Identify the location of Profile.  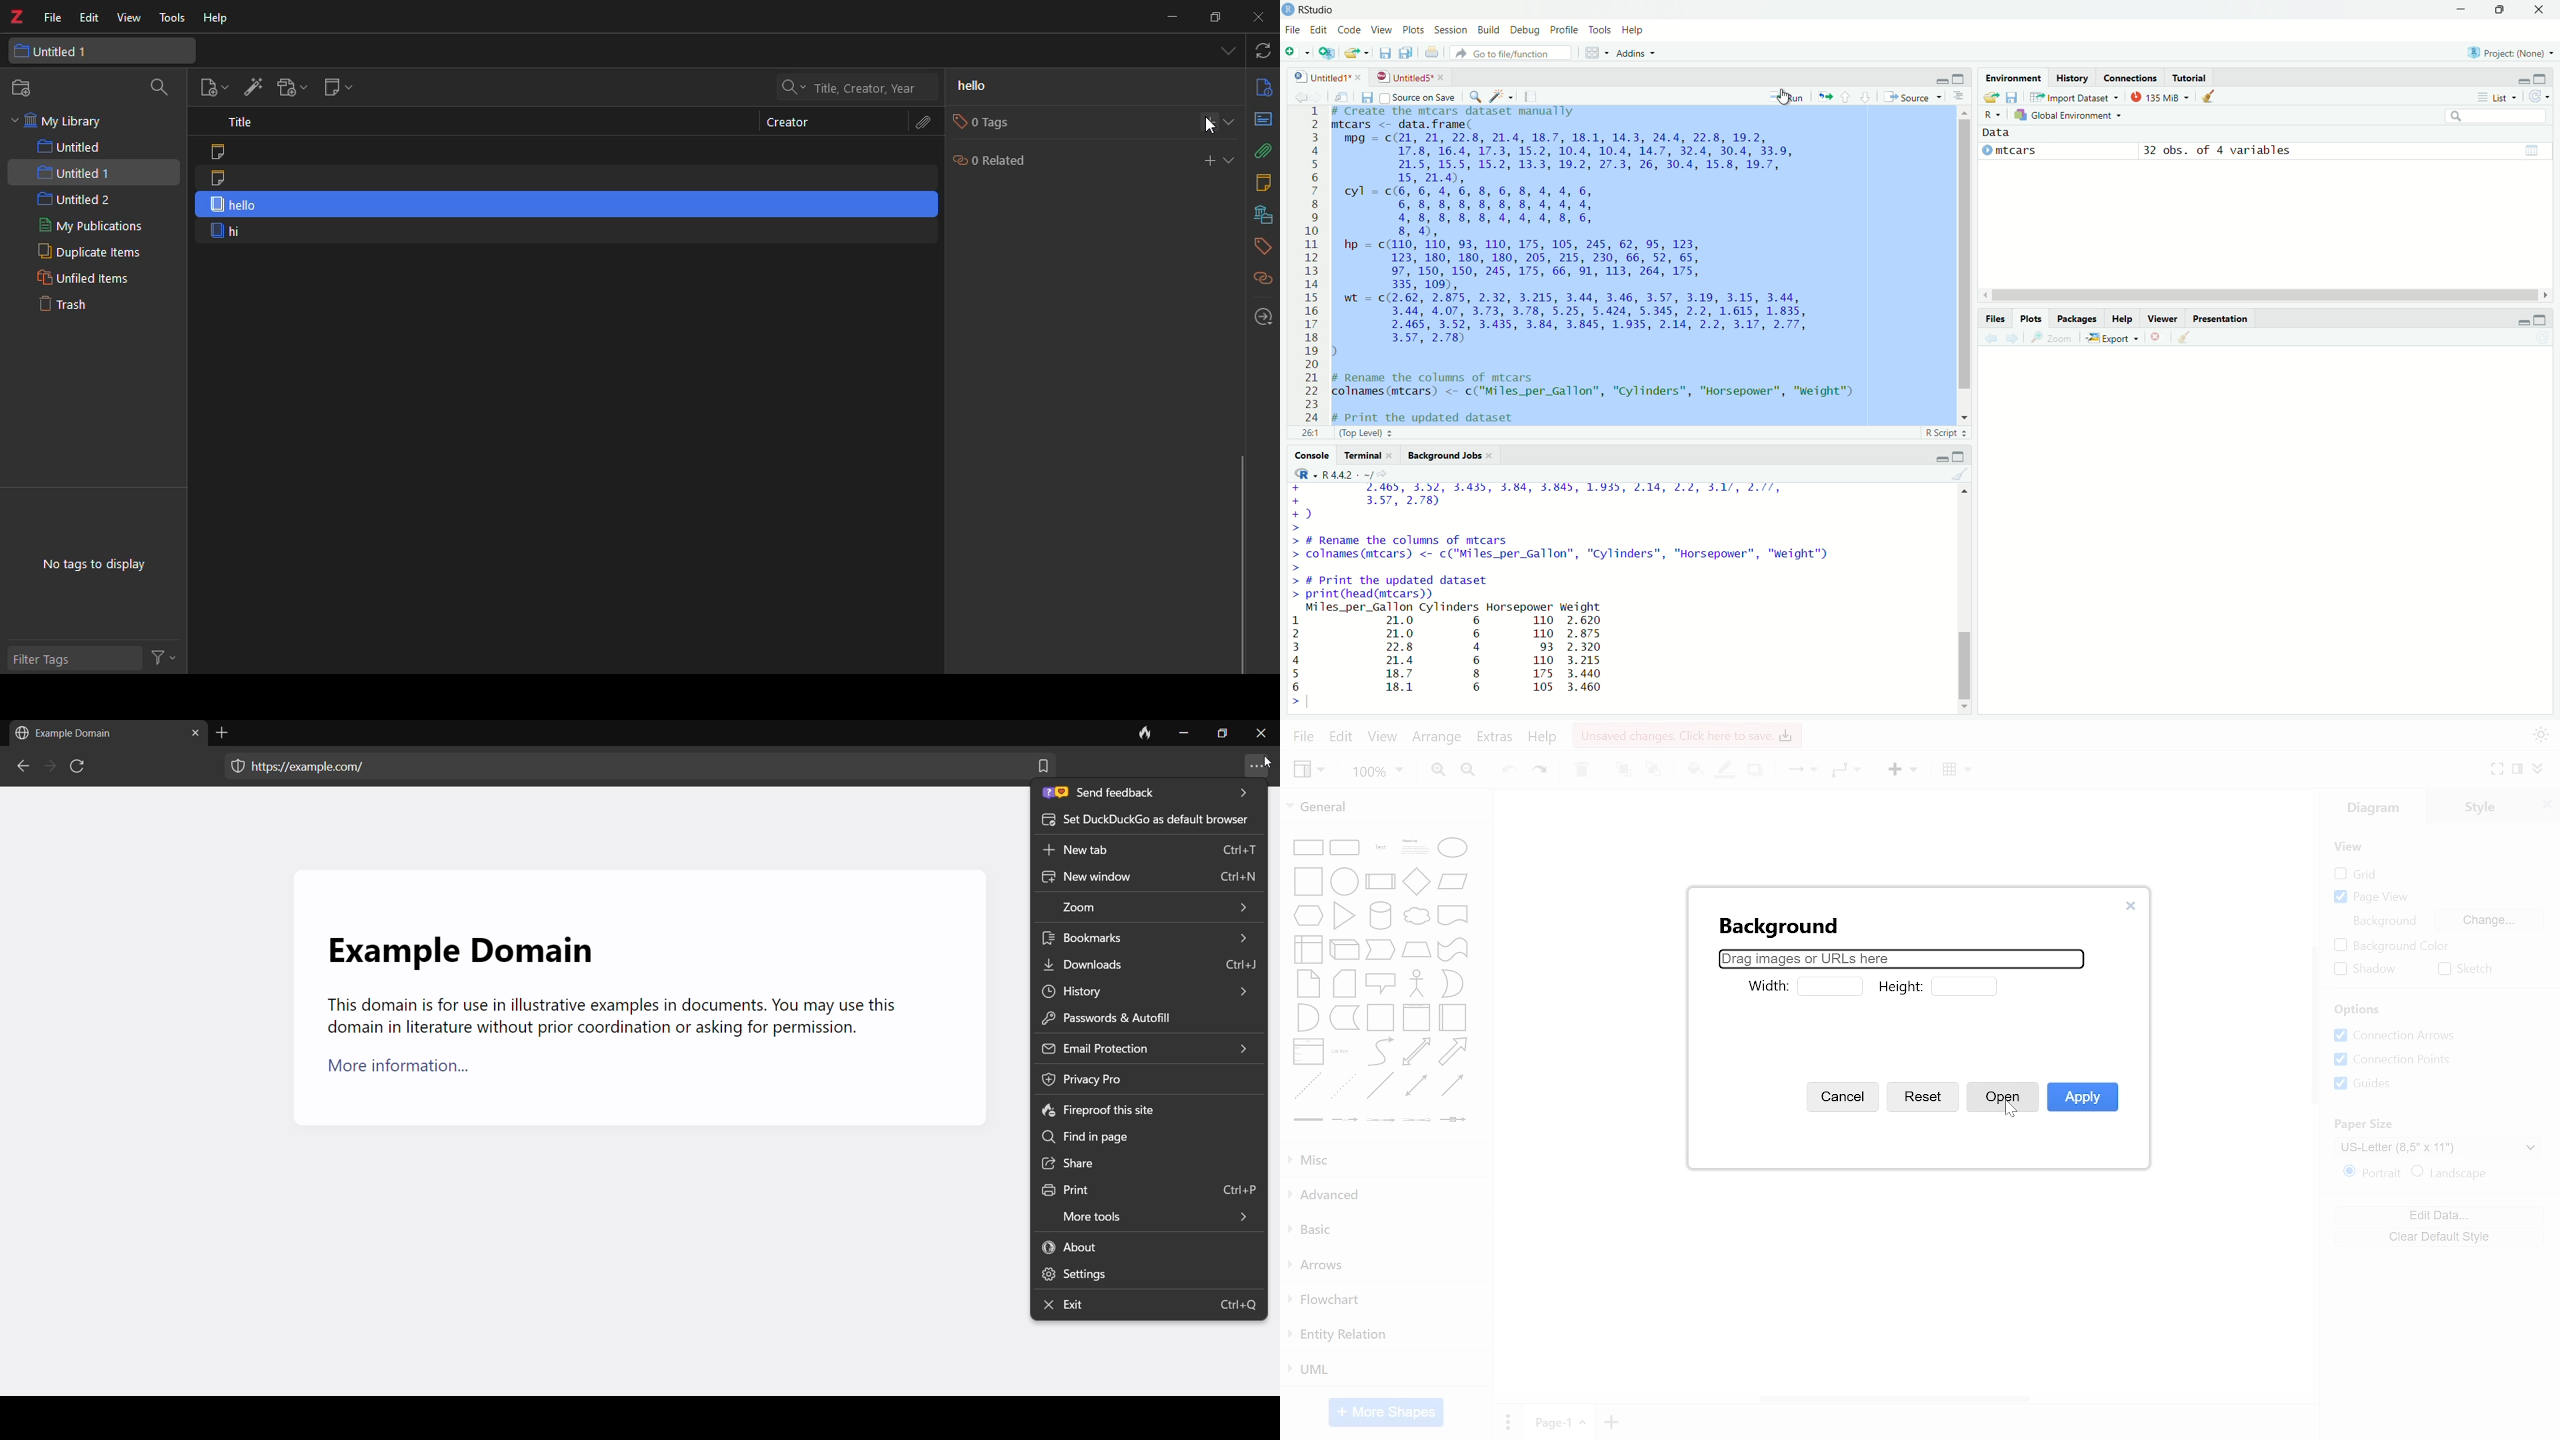
(1567, 31).